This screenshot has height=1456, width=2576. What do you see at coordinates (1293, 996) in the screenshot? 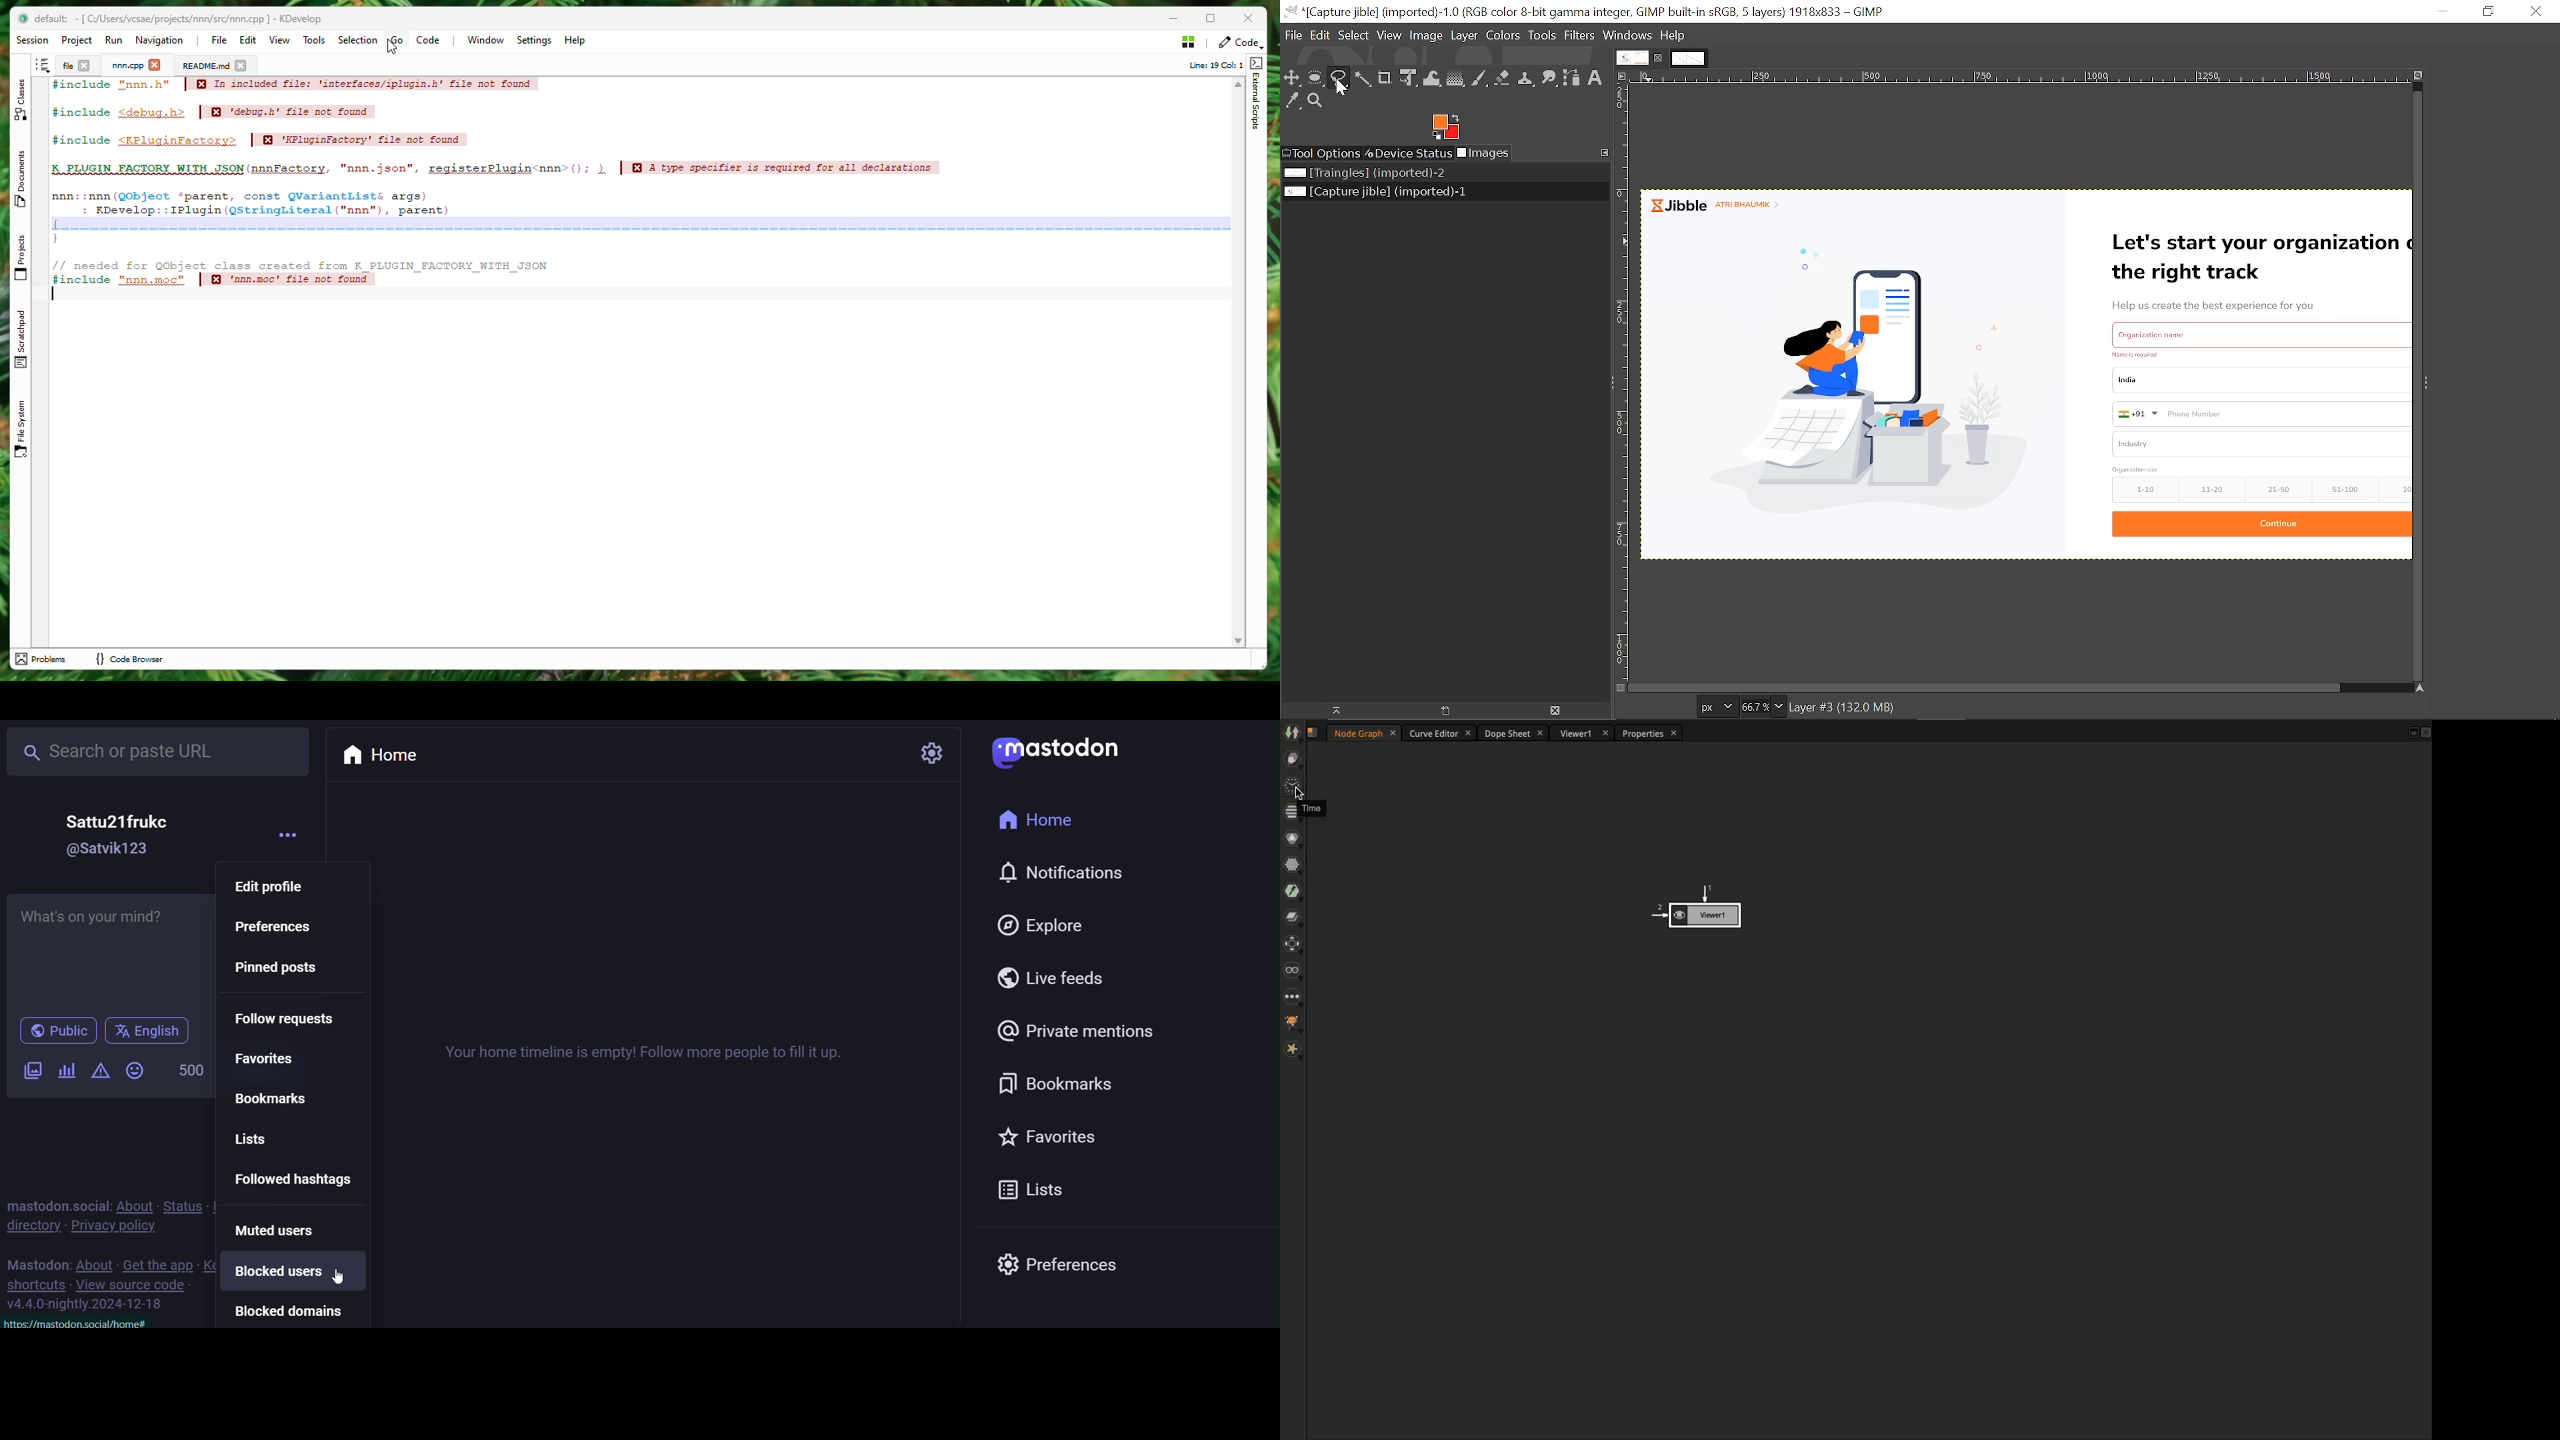
I see `Other` at bounding box center [1293, 996].